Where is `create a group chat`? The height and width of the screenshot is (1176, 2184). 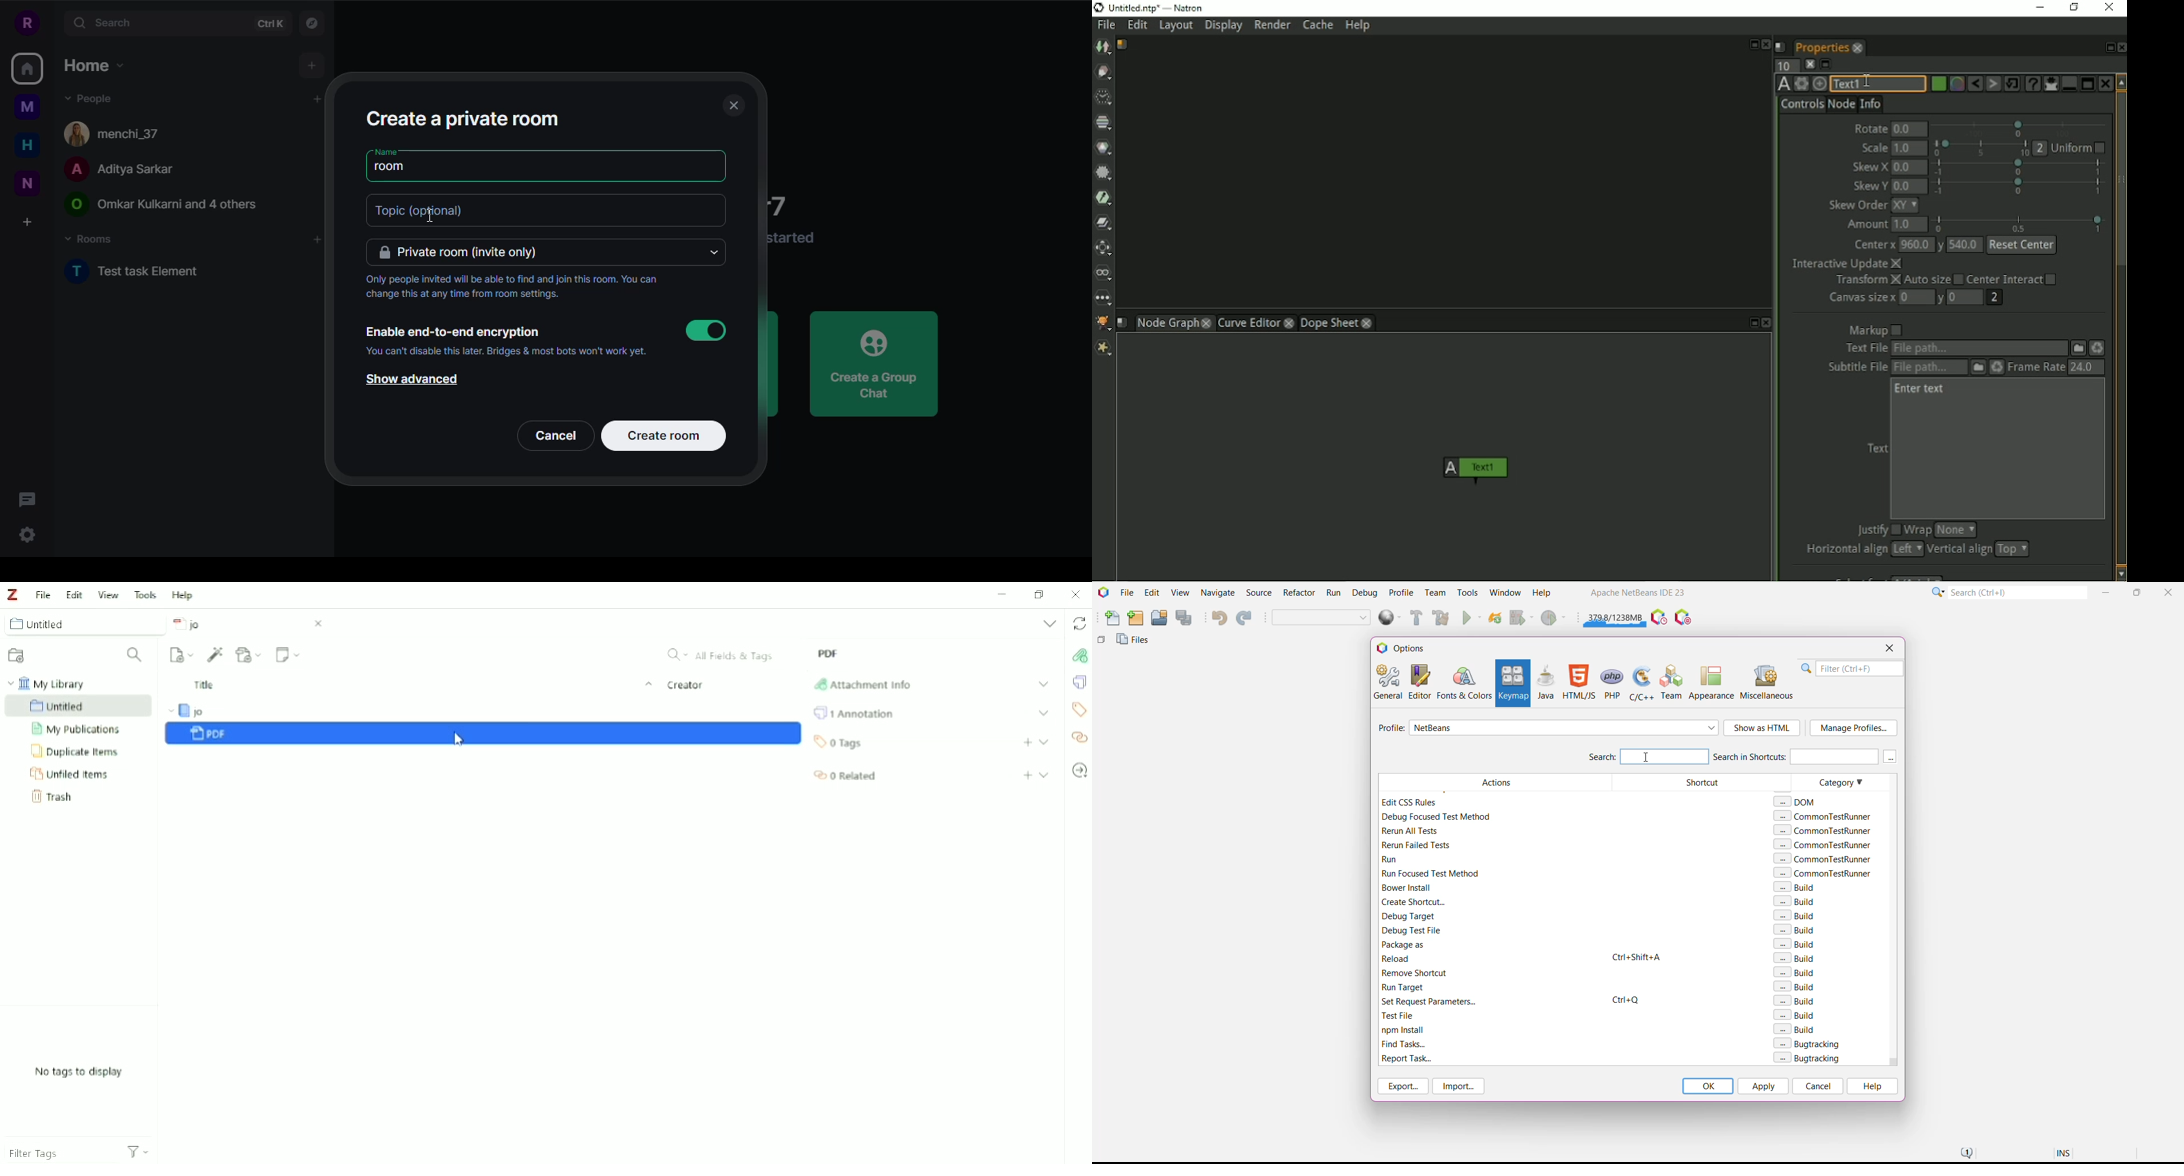 create a group chat is located at coordinates (875, 364).